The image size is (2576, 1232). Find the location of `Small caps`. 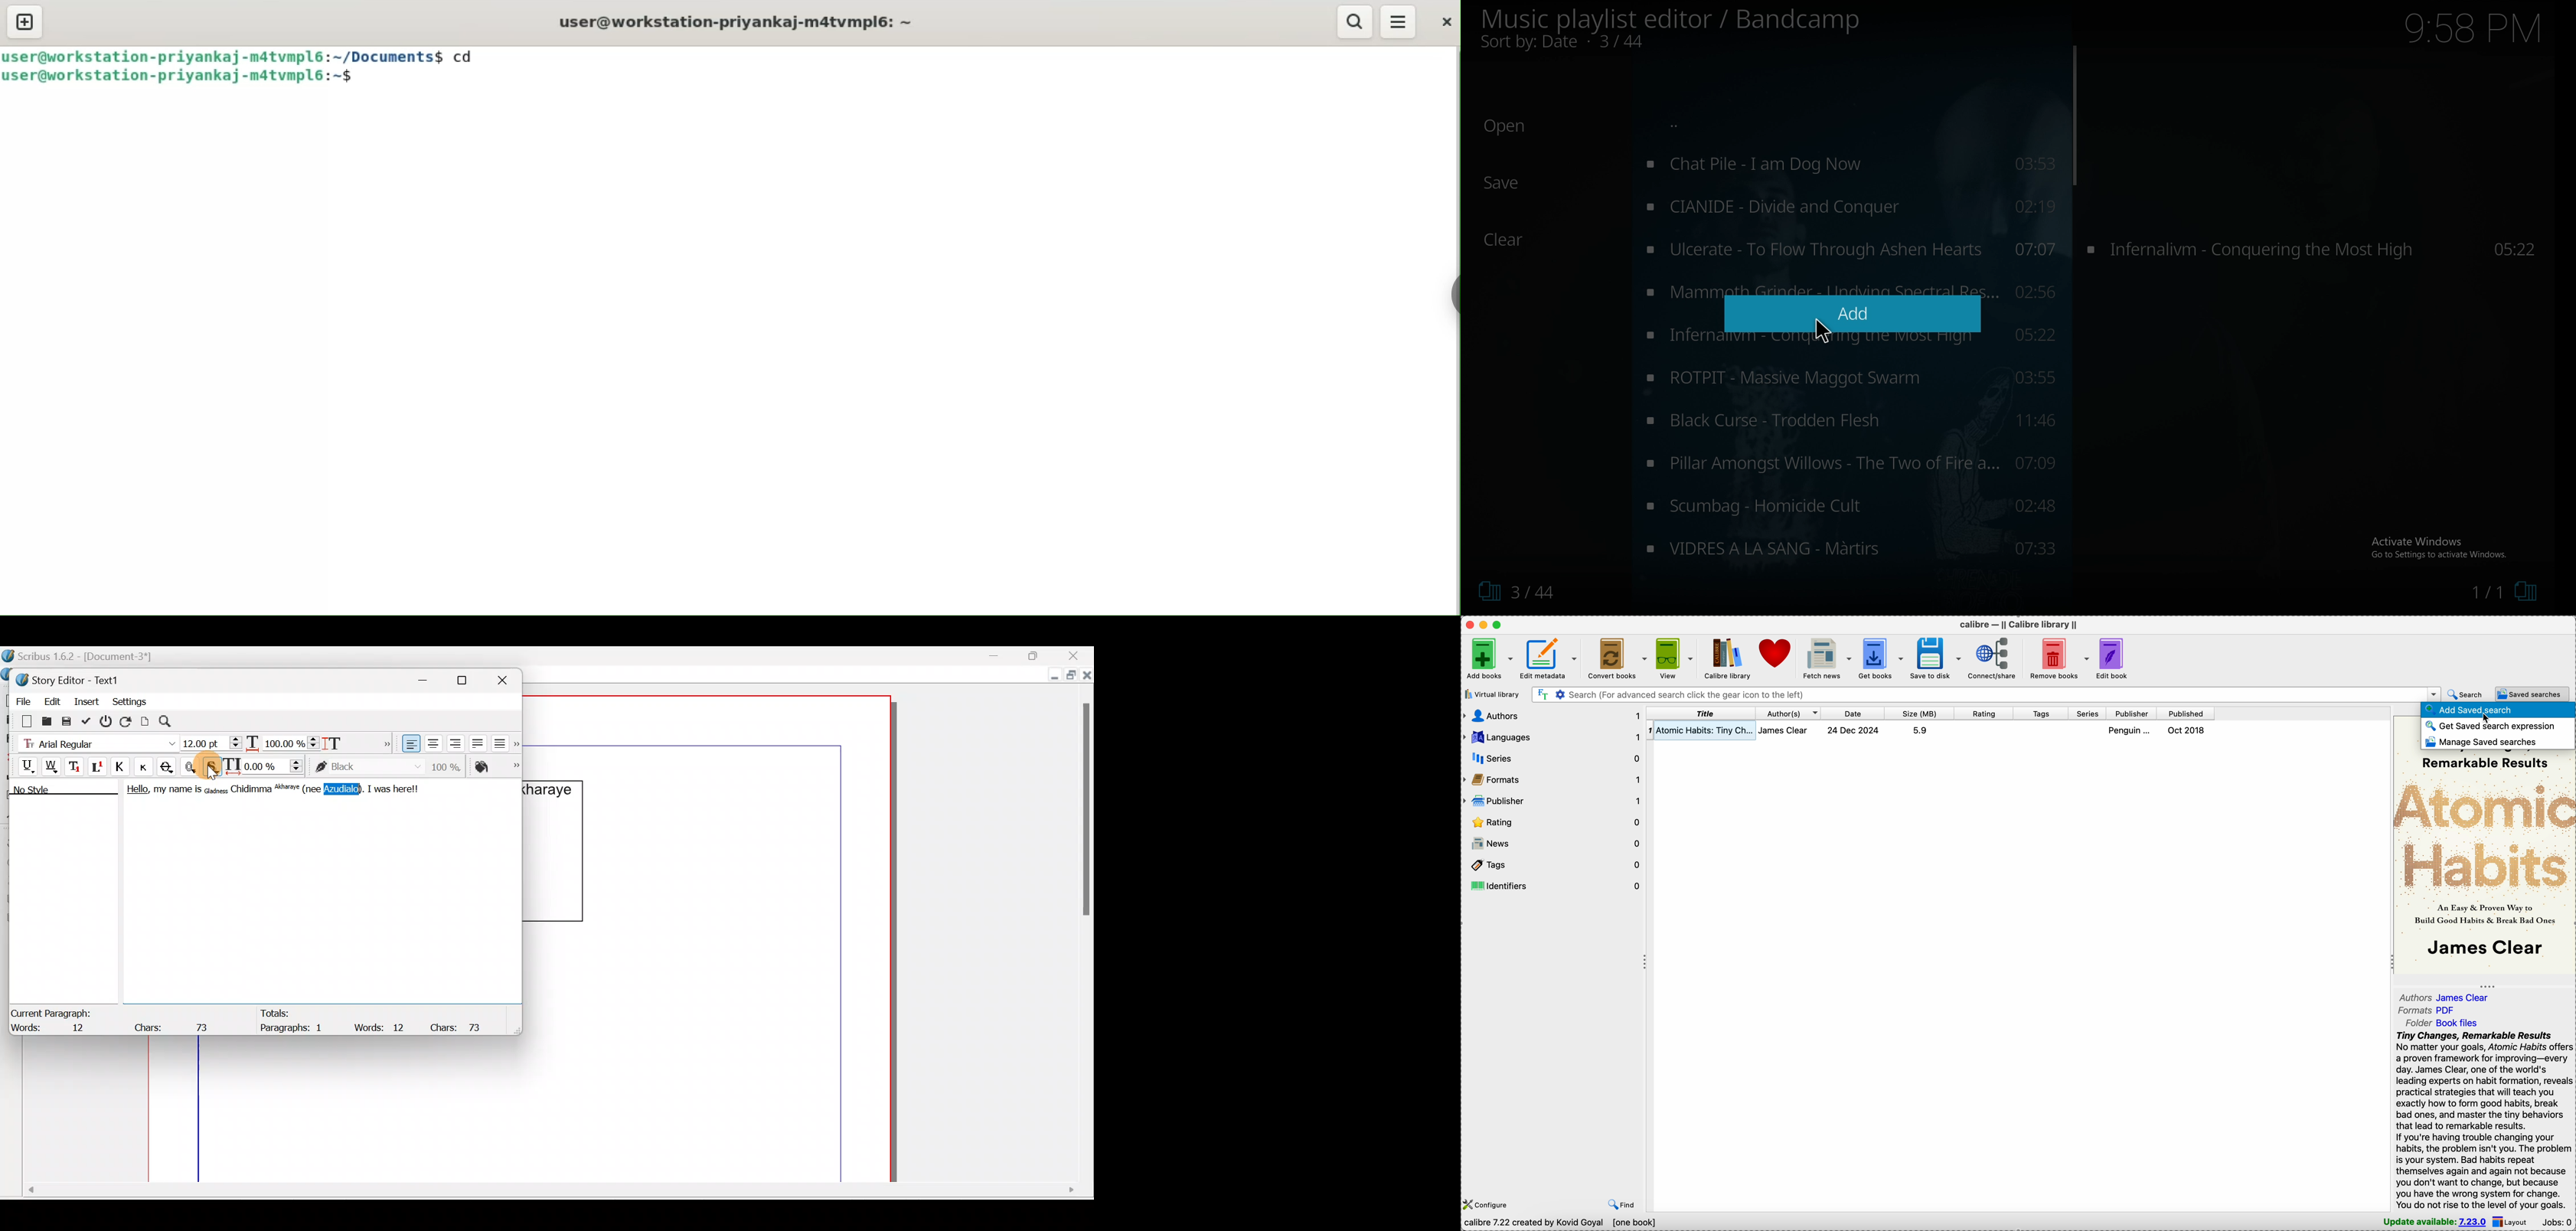

Small caps is located at coordinates (146, 766).